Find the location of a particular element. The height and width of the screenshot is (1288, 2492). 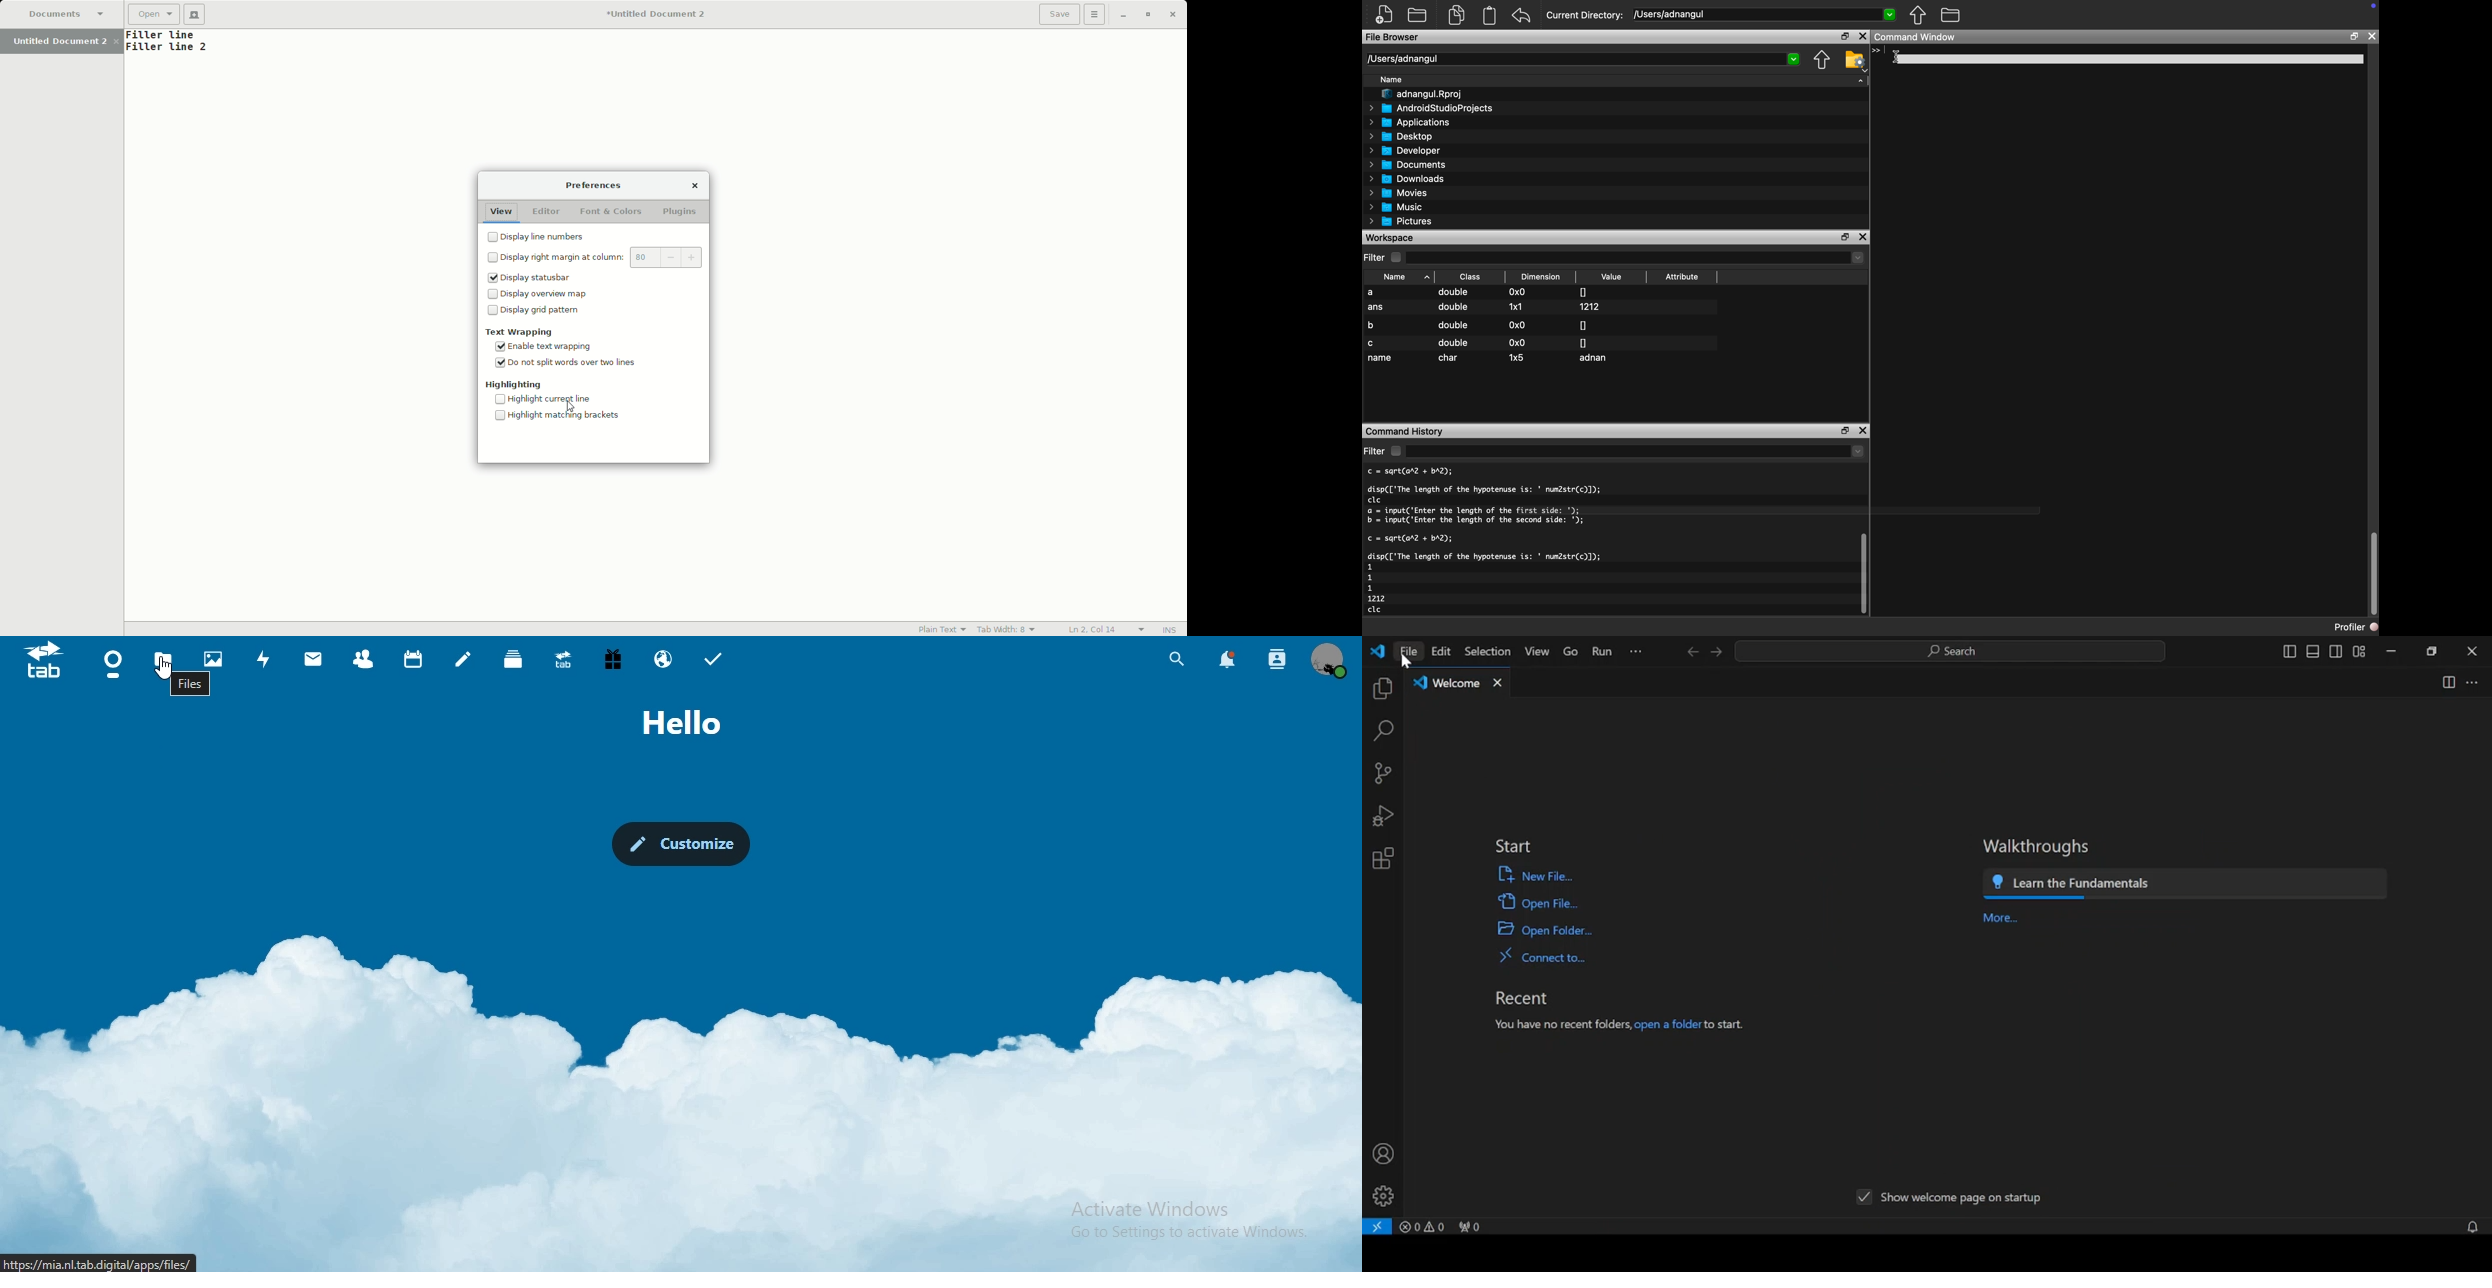

Do not split words is located at coordinates (569, 366).